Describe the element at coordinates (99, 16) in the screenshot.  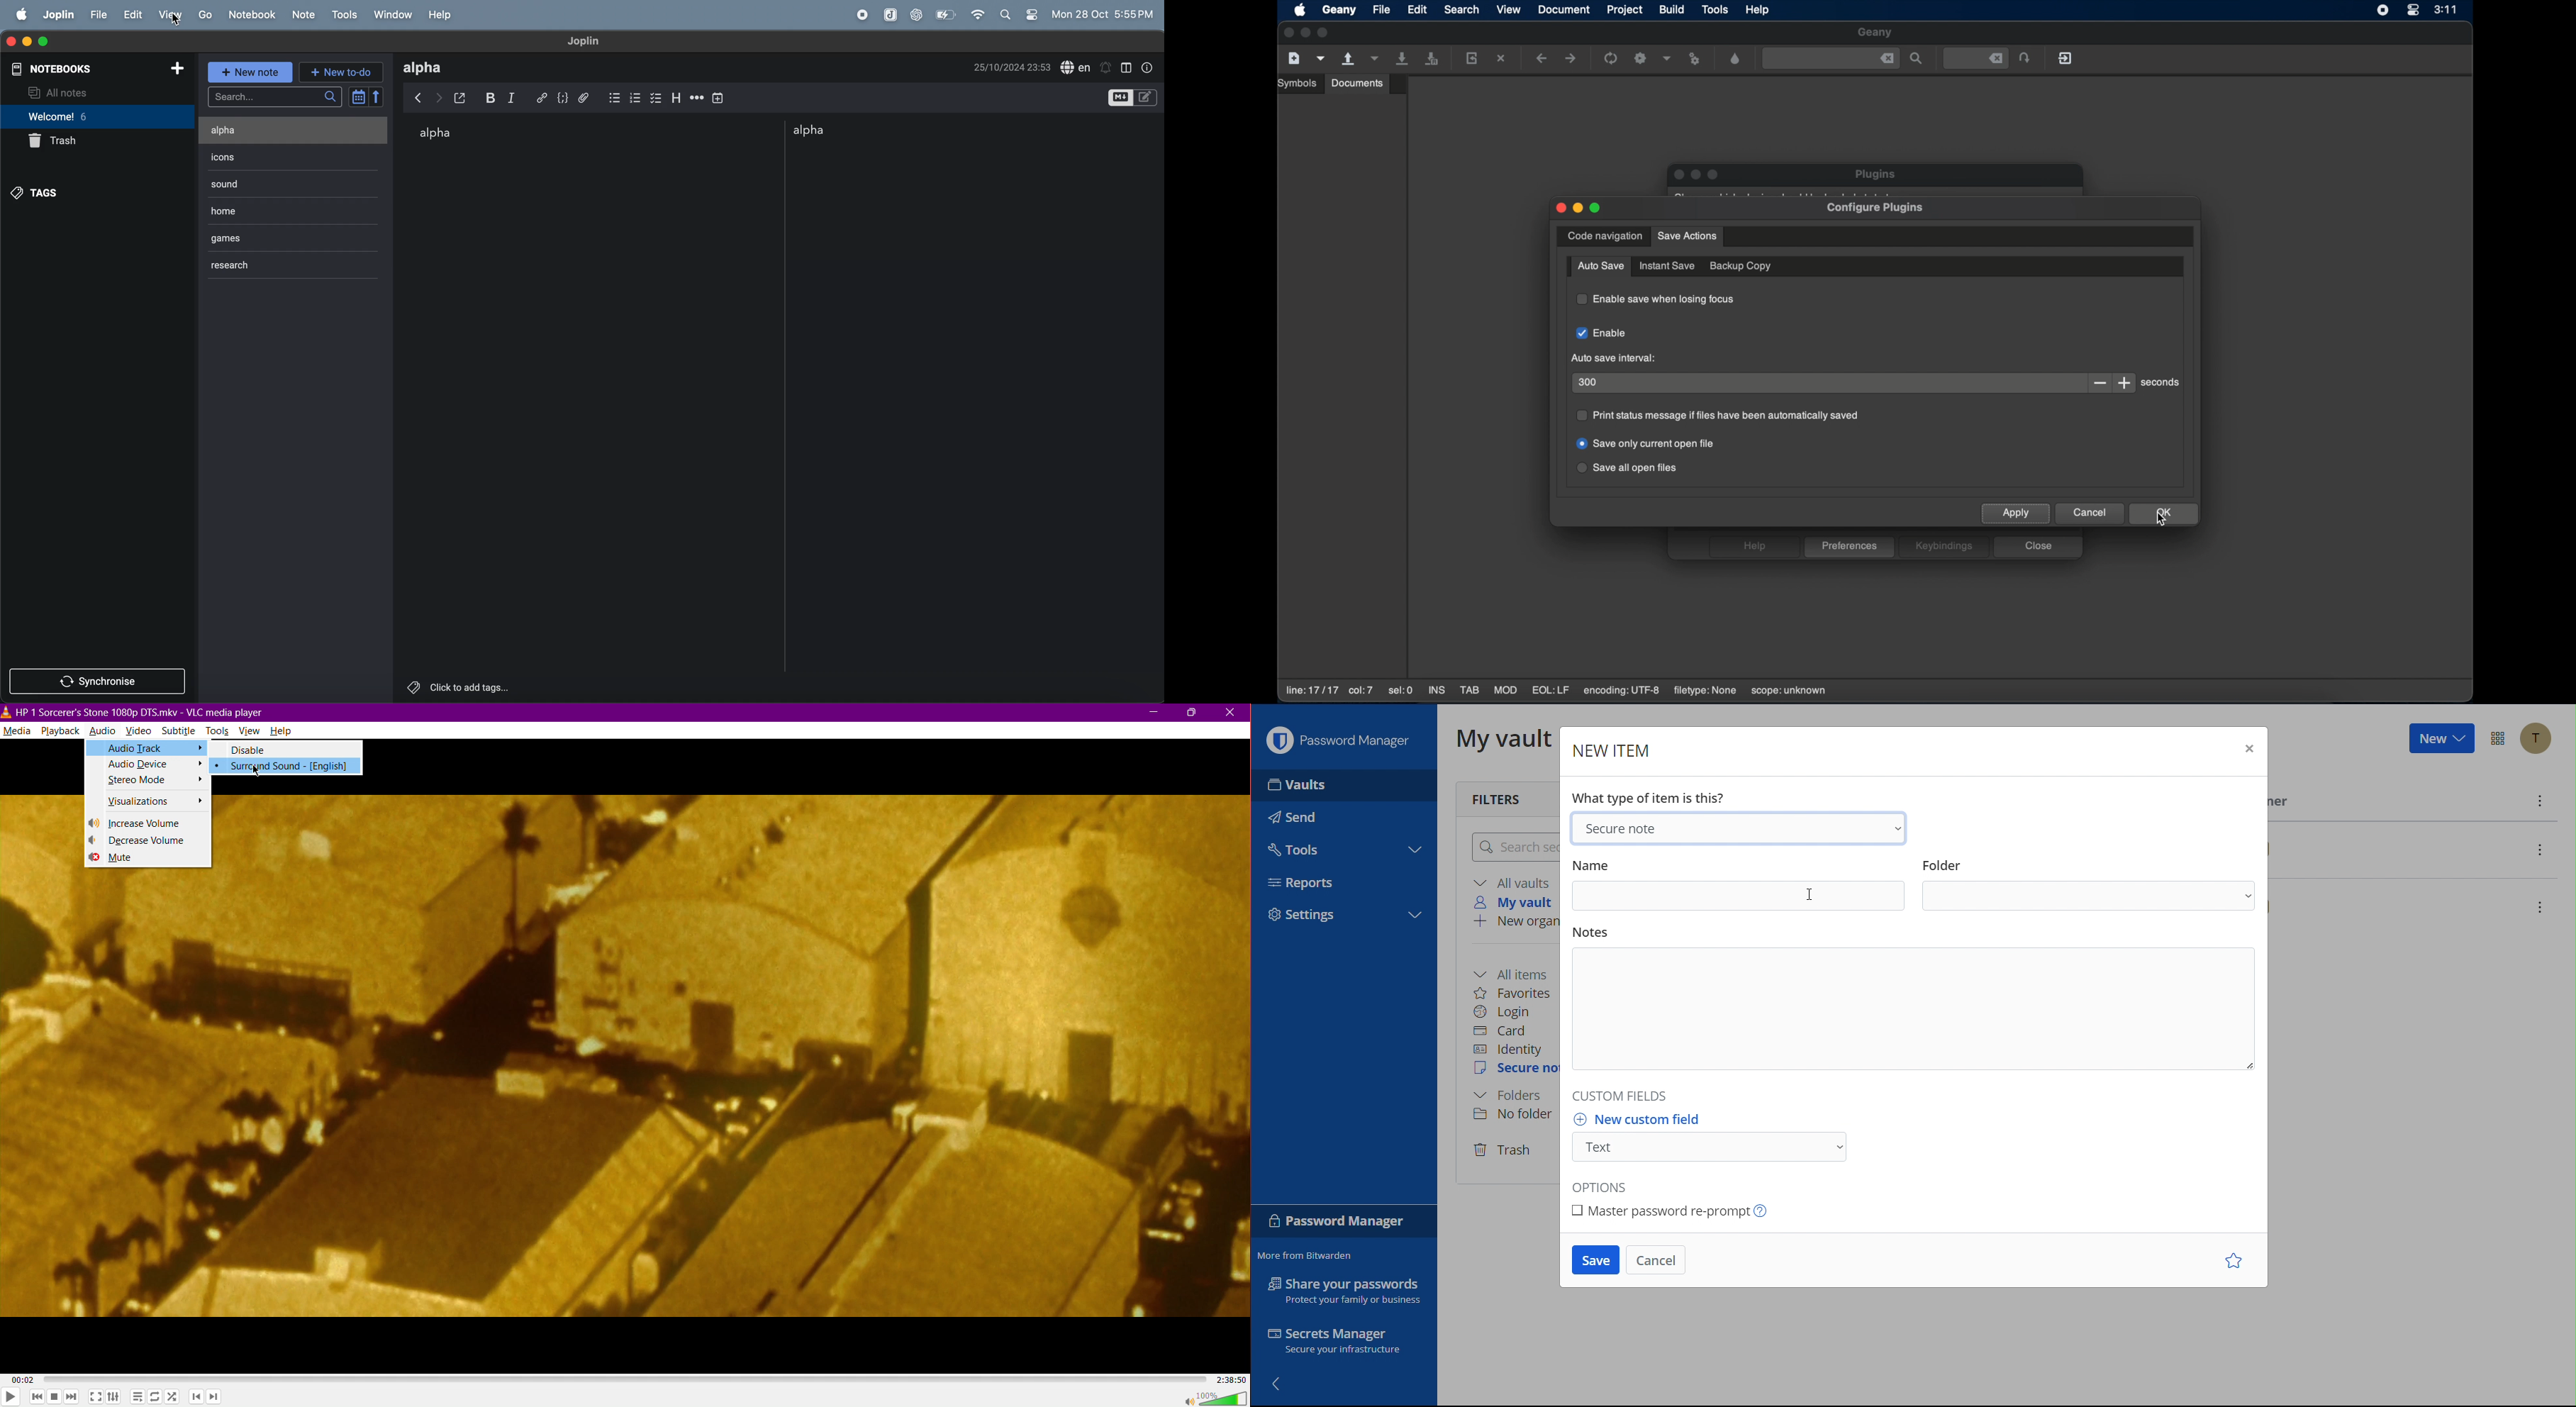
I see `file` at that location.